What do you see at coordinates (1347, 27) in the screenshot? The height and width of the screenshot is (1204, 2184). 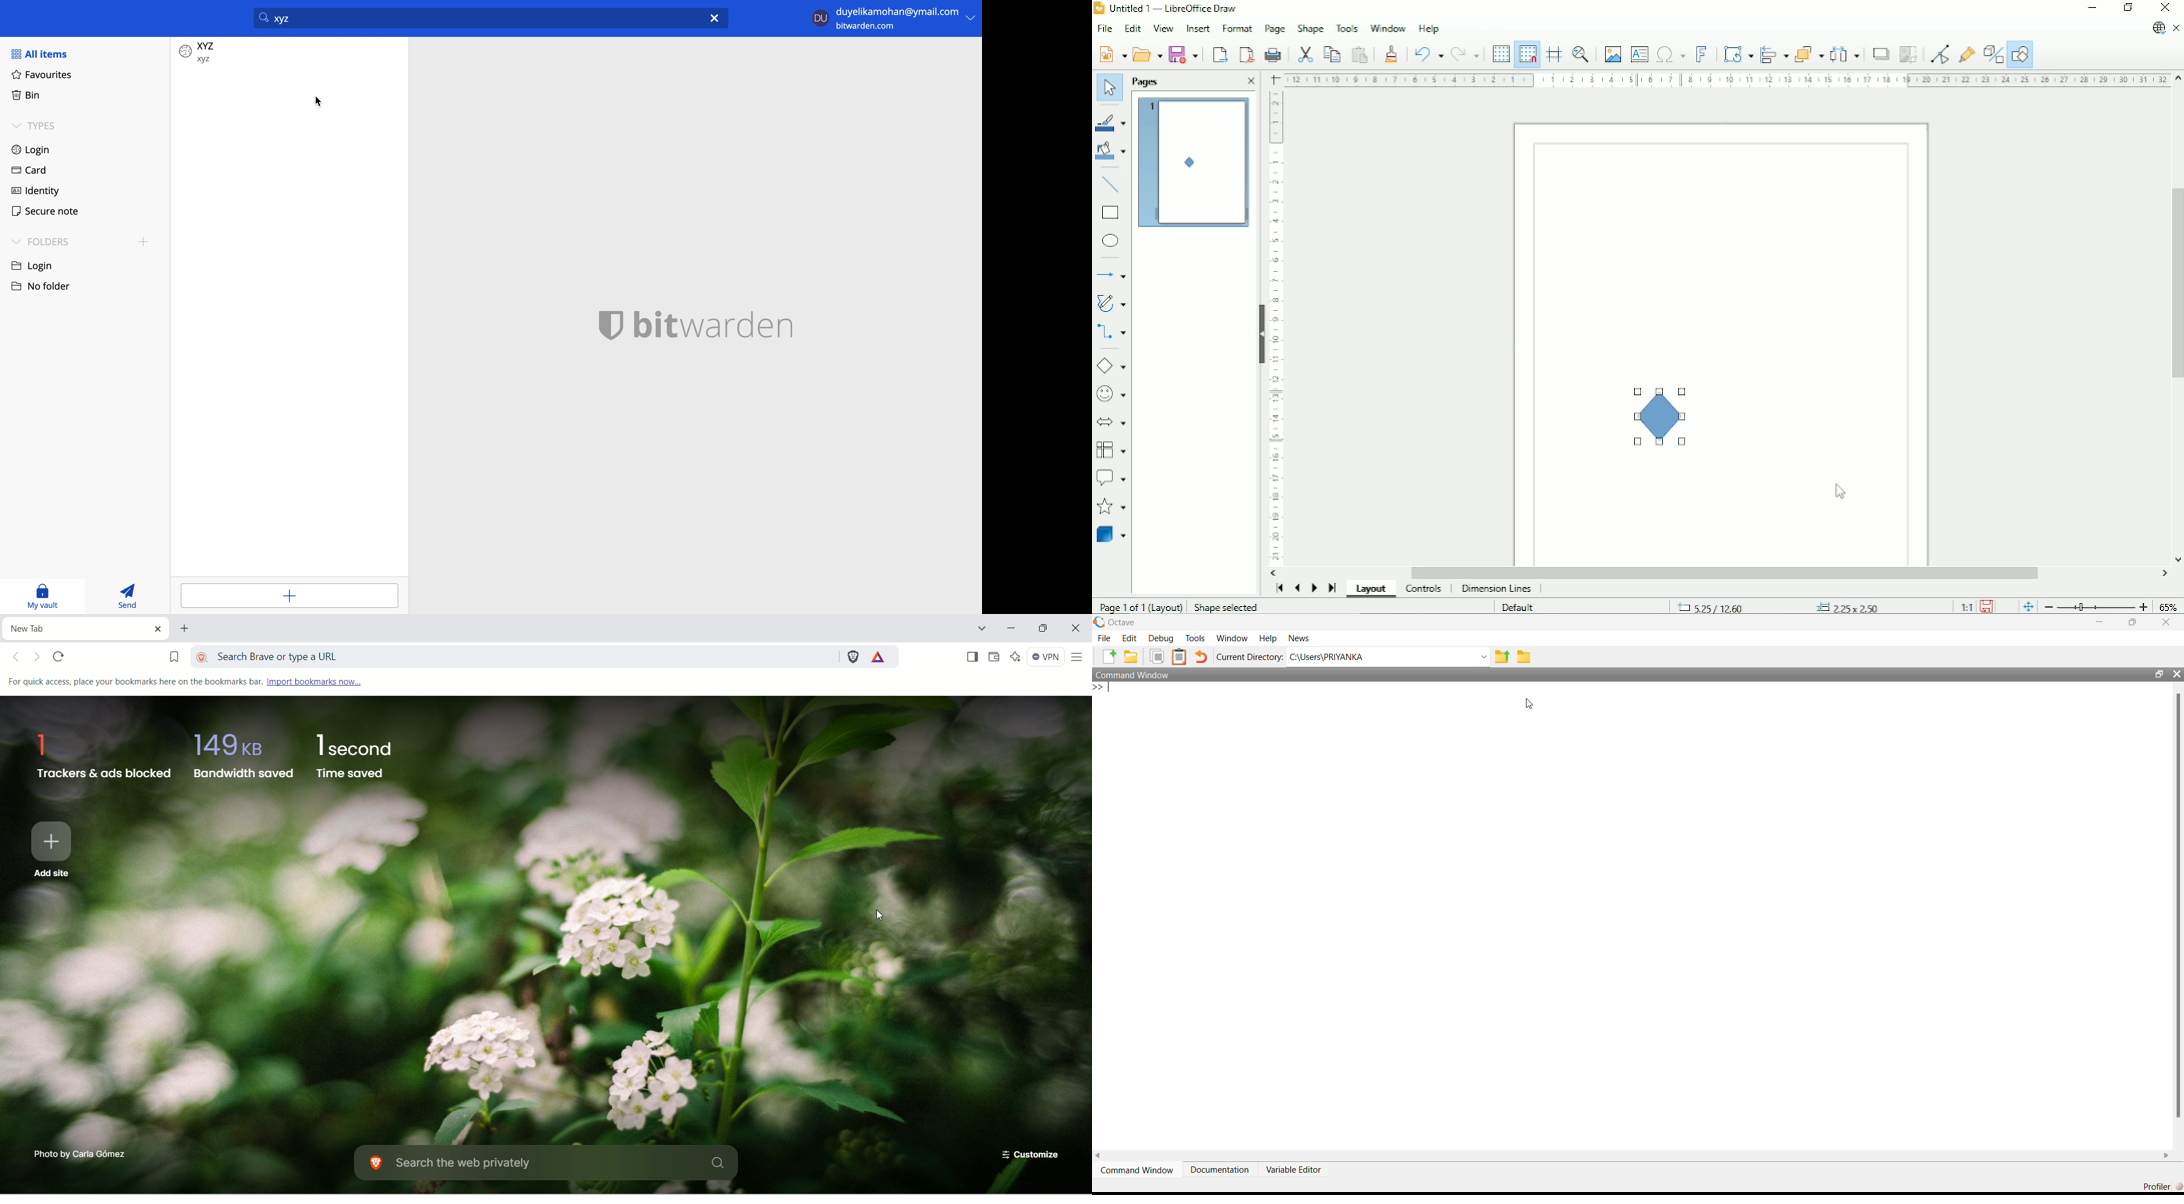 I see `Tools` at bounding box center [1347, 27].